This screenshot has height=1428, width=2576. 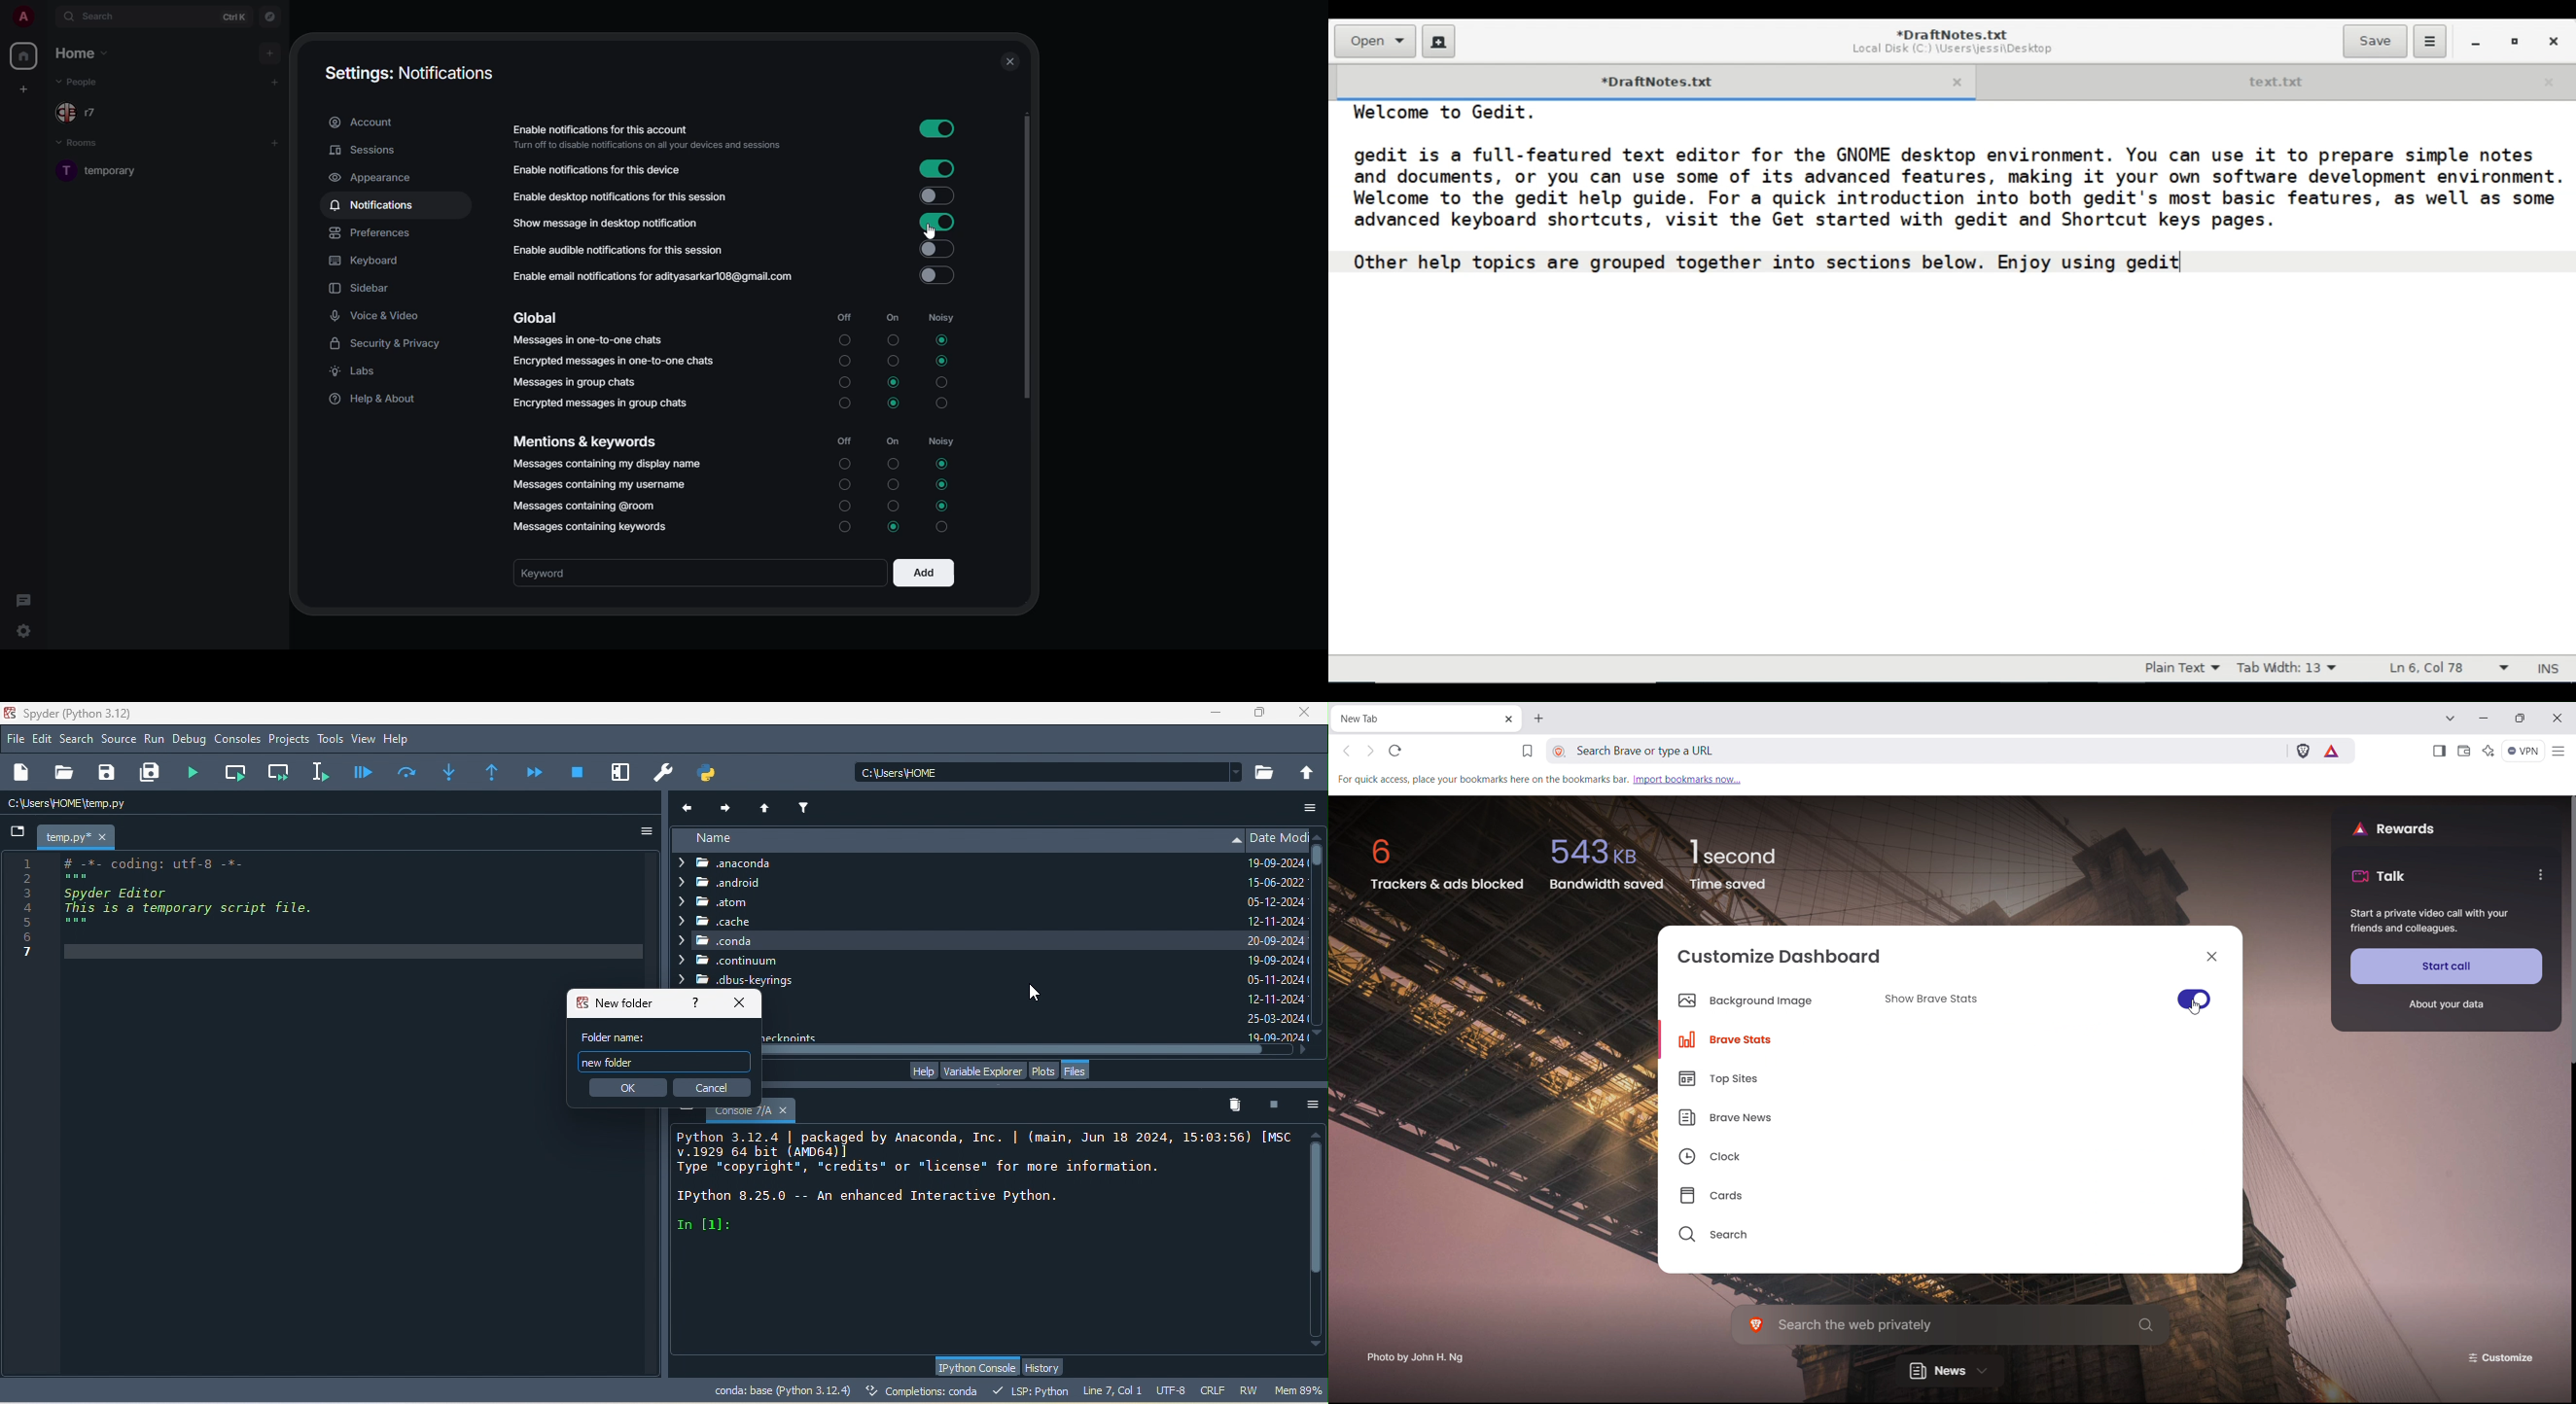 I want to click on method, so click(x=449, y=770).